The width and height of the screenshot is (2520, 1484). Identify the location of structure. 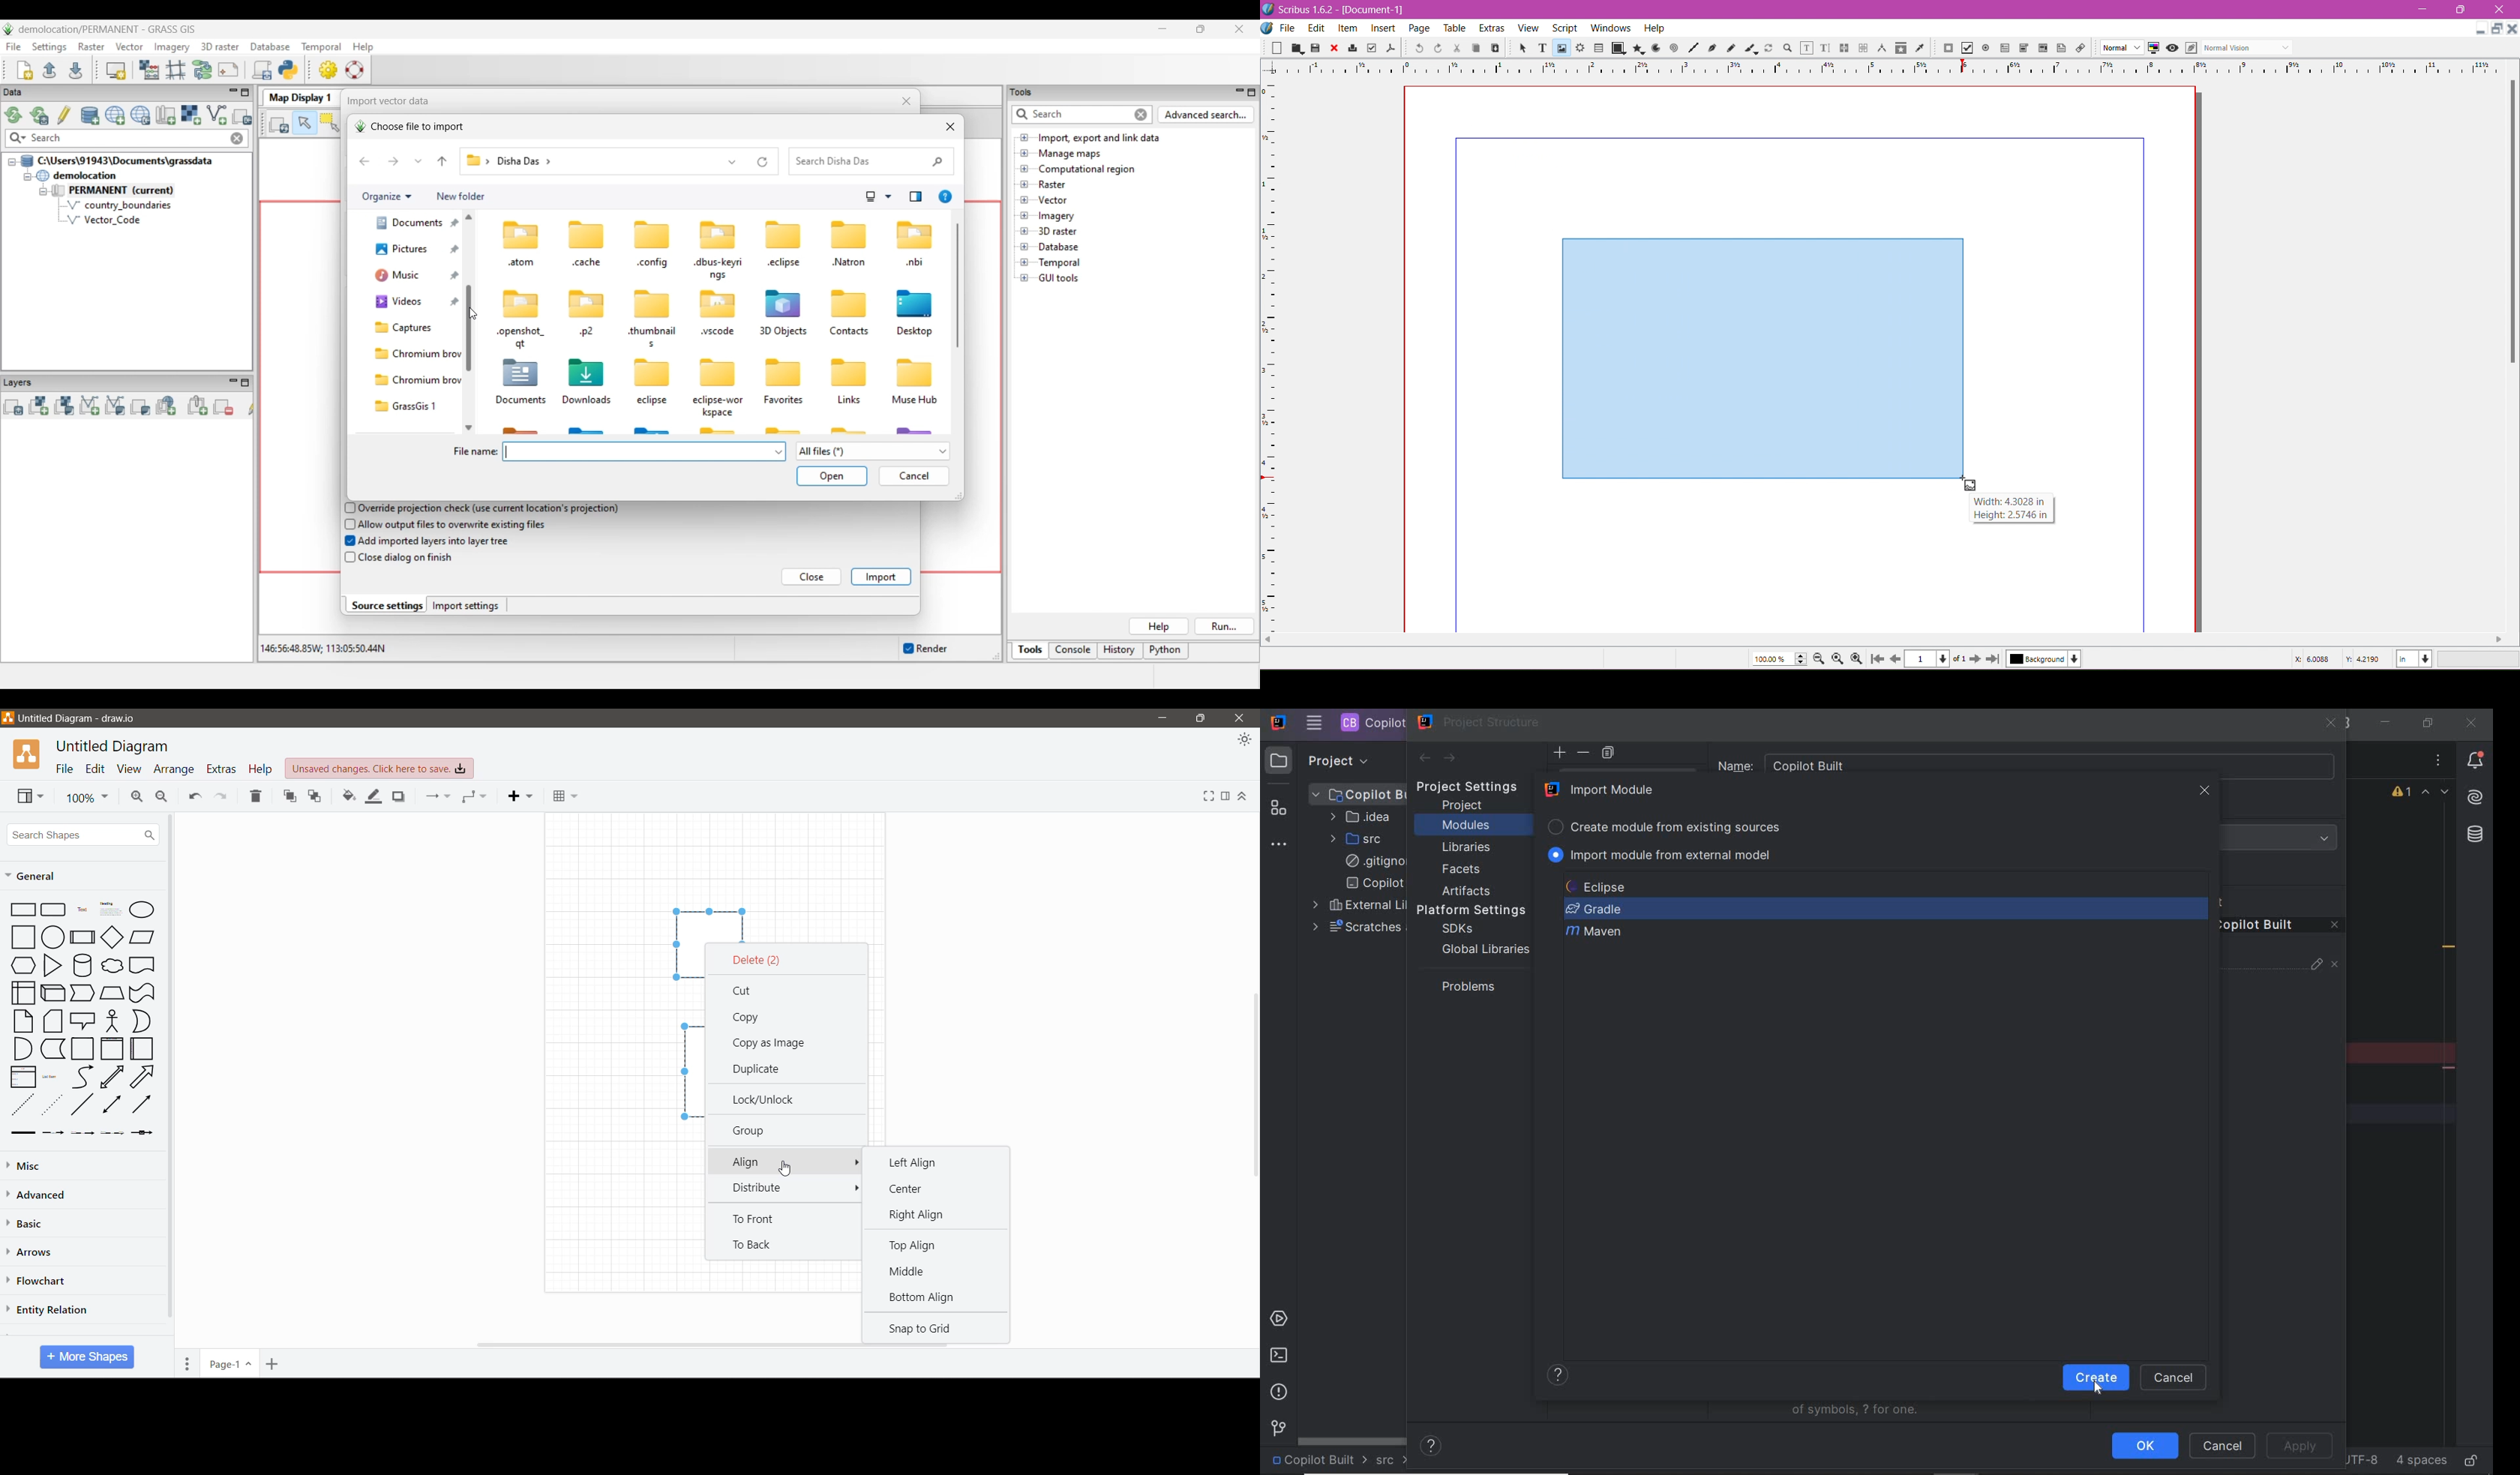
(1281, 811).